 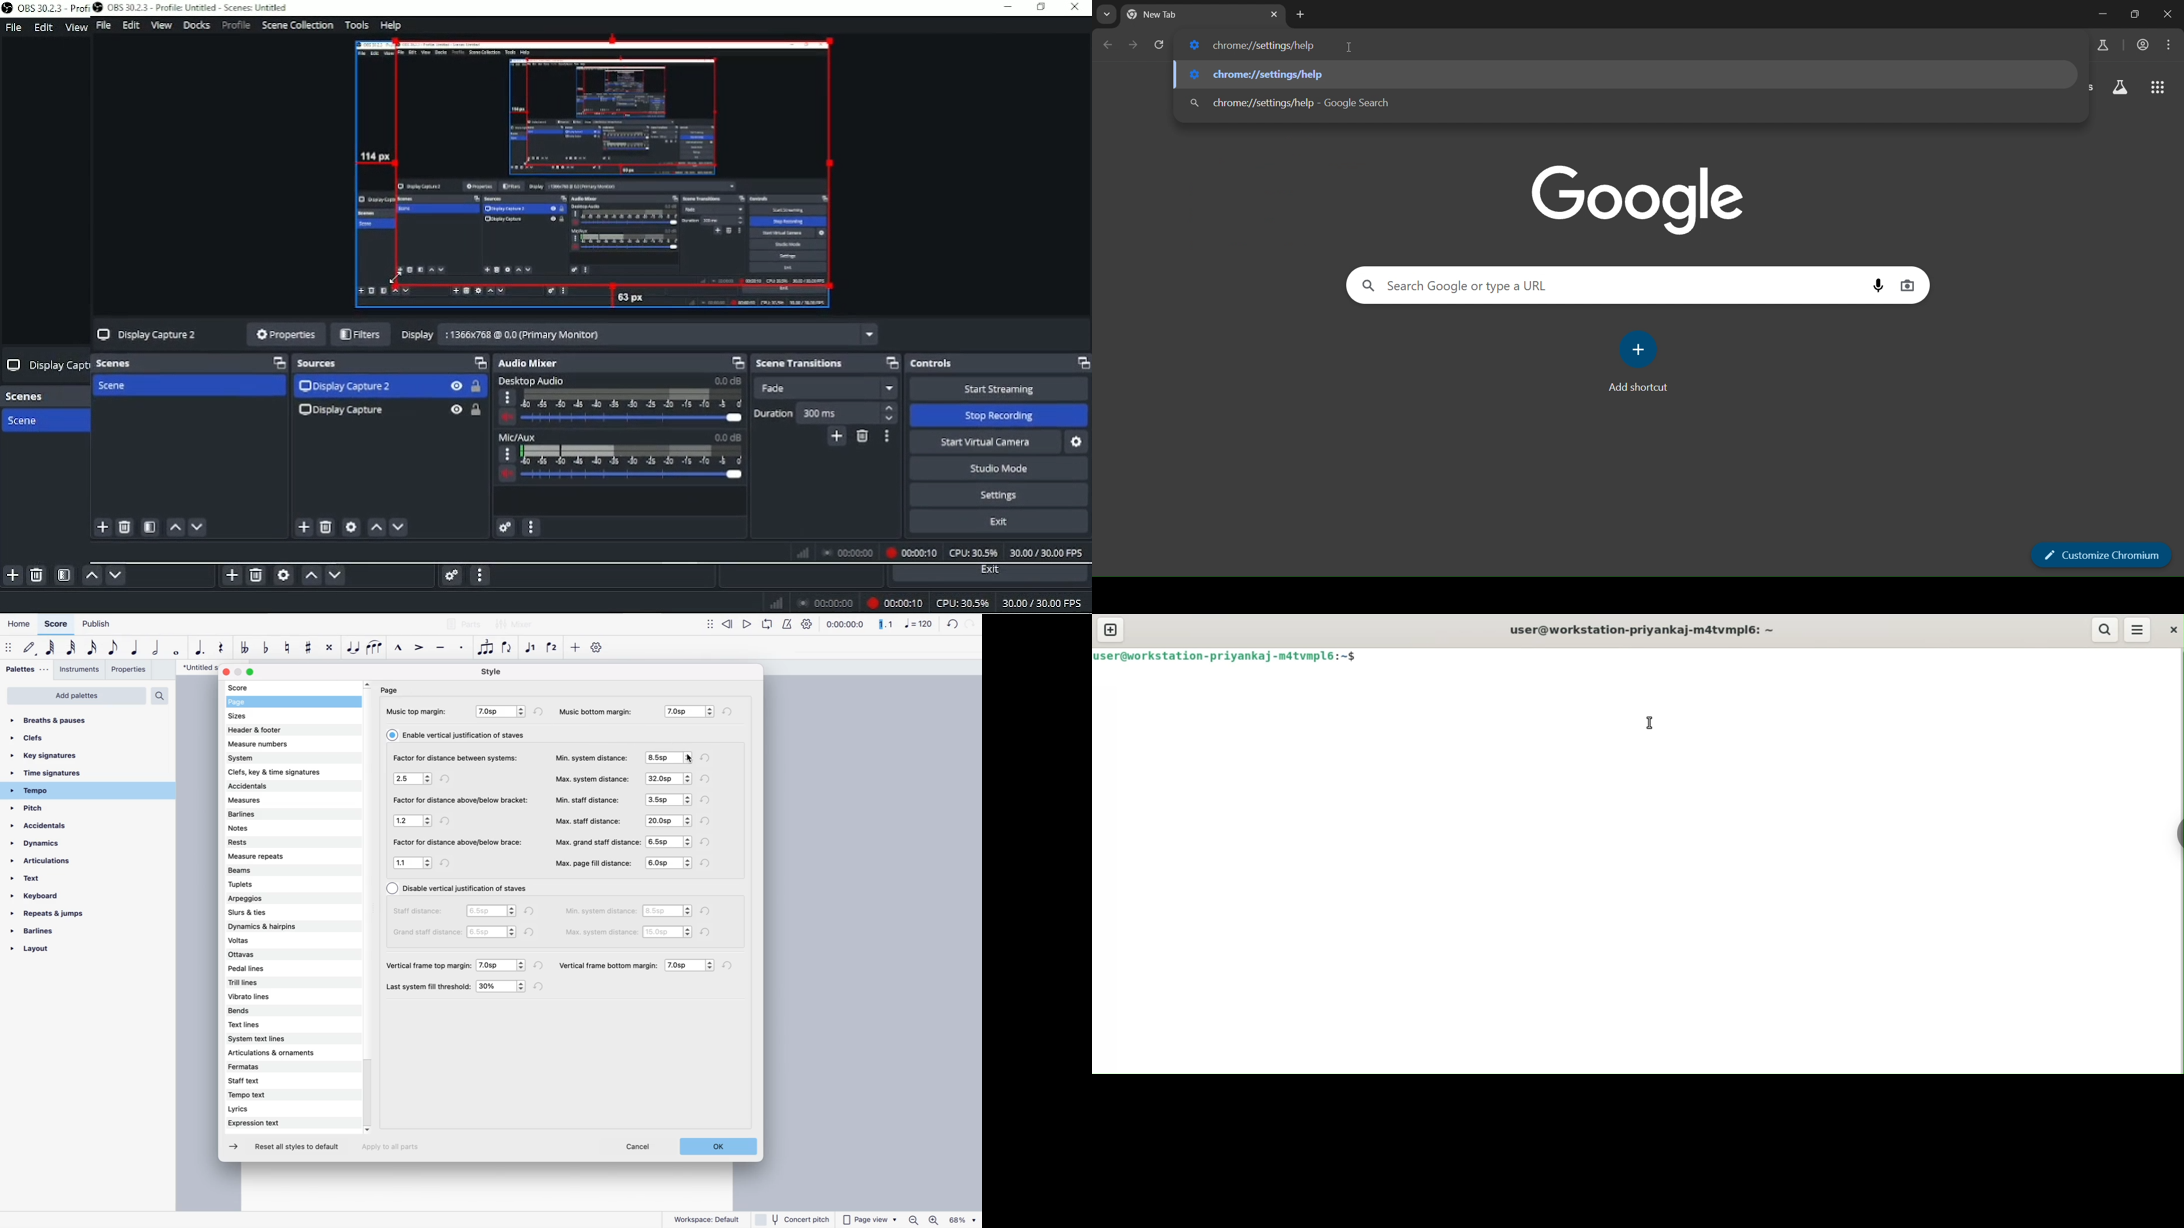 What do you see at coordinates (602, 932) in the screenshot?
I see `max system distance` at bounding box center [602, 932].